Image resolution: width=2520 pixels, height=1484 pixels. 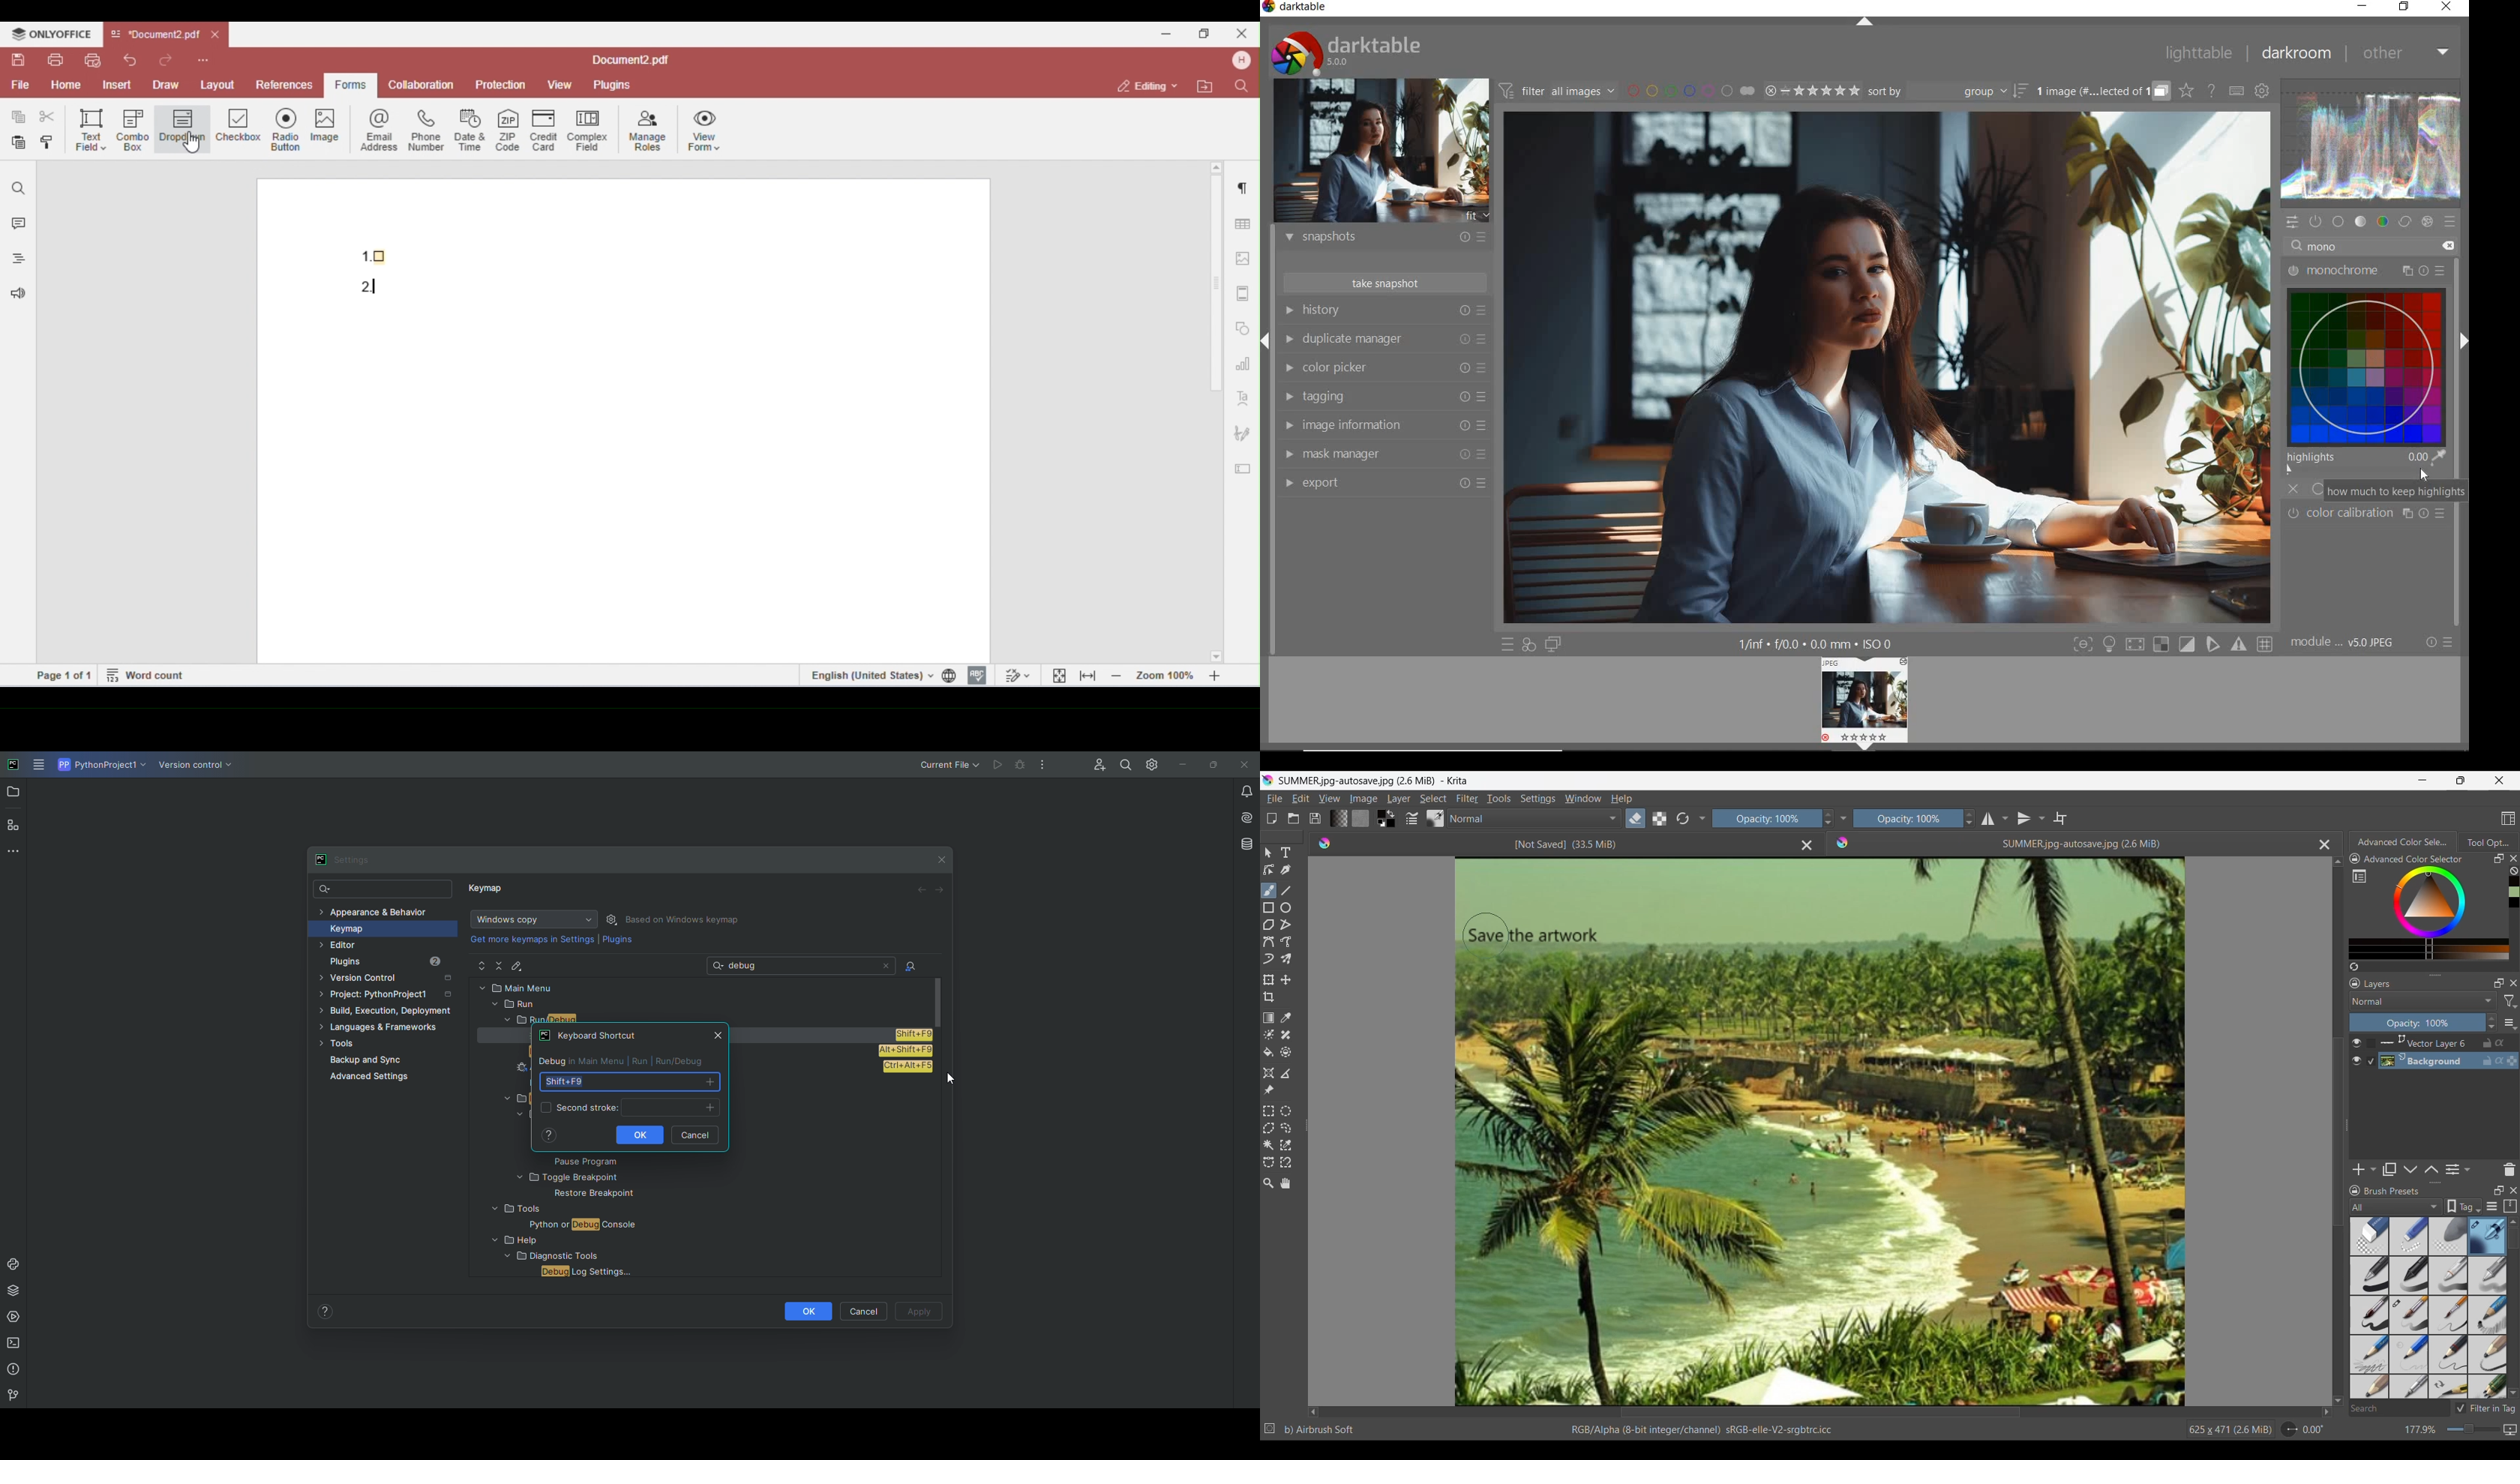 What do you see at coordinates (1508, 644) in the screenshot?
I see `quick access to presets` at bounding box center [1508, 644].